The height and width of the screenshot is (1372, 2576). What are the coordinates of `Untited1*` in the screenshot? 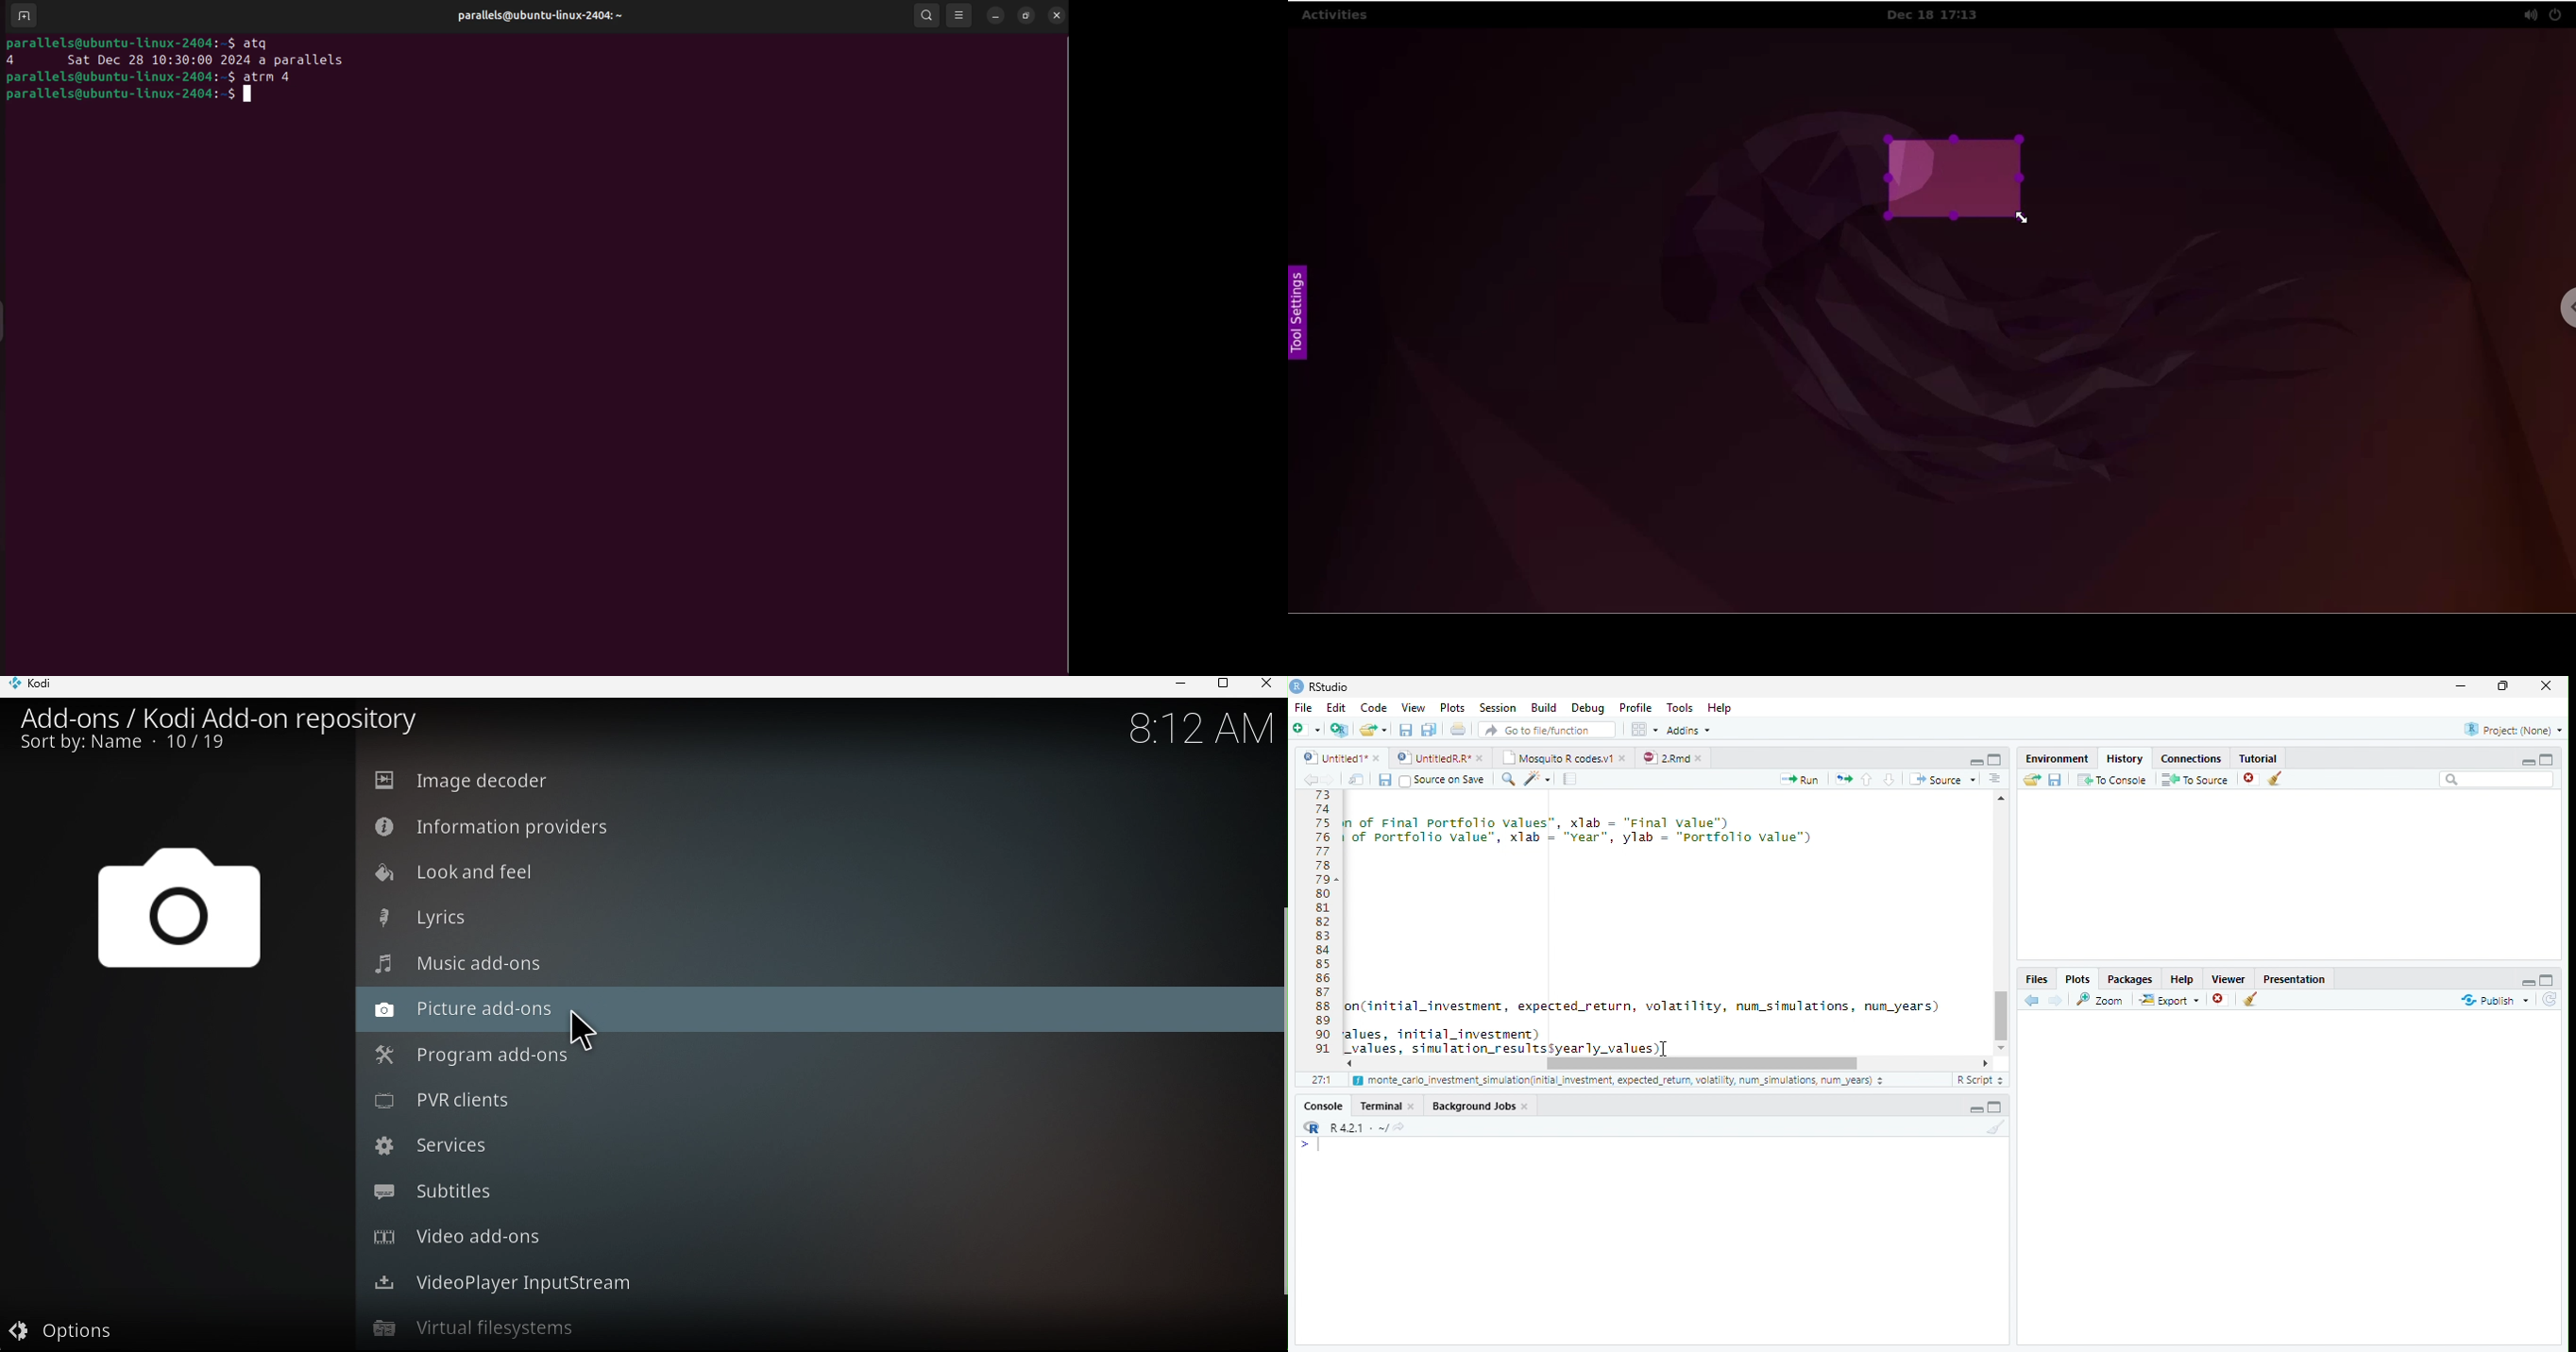 It's located at (1340, 757).